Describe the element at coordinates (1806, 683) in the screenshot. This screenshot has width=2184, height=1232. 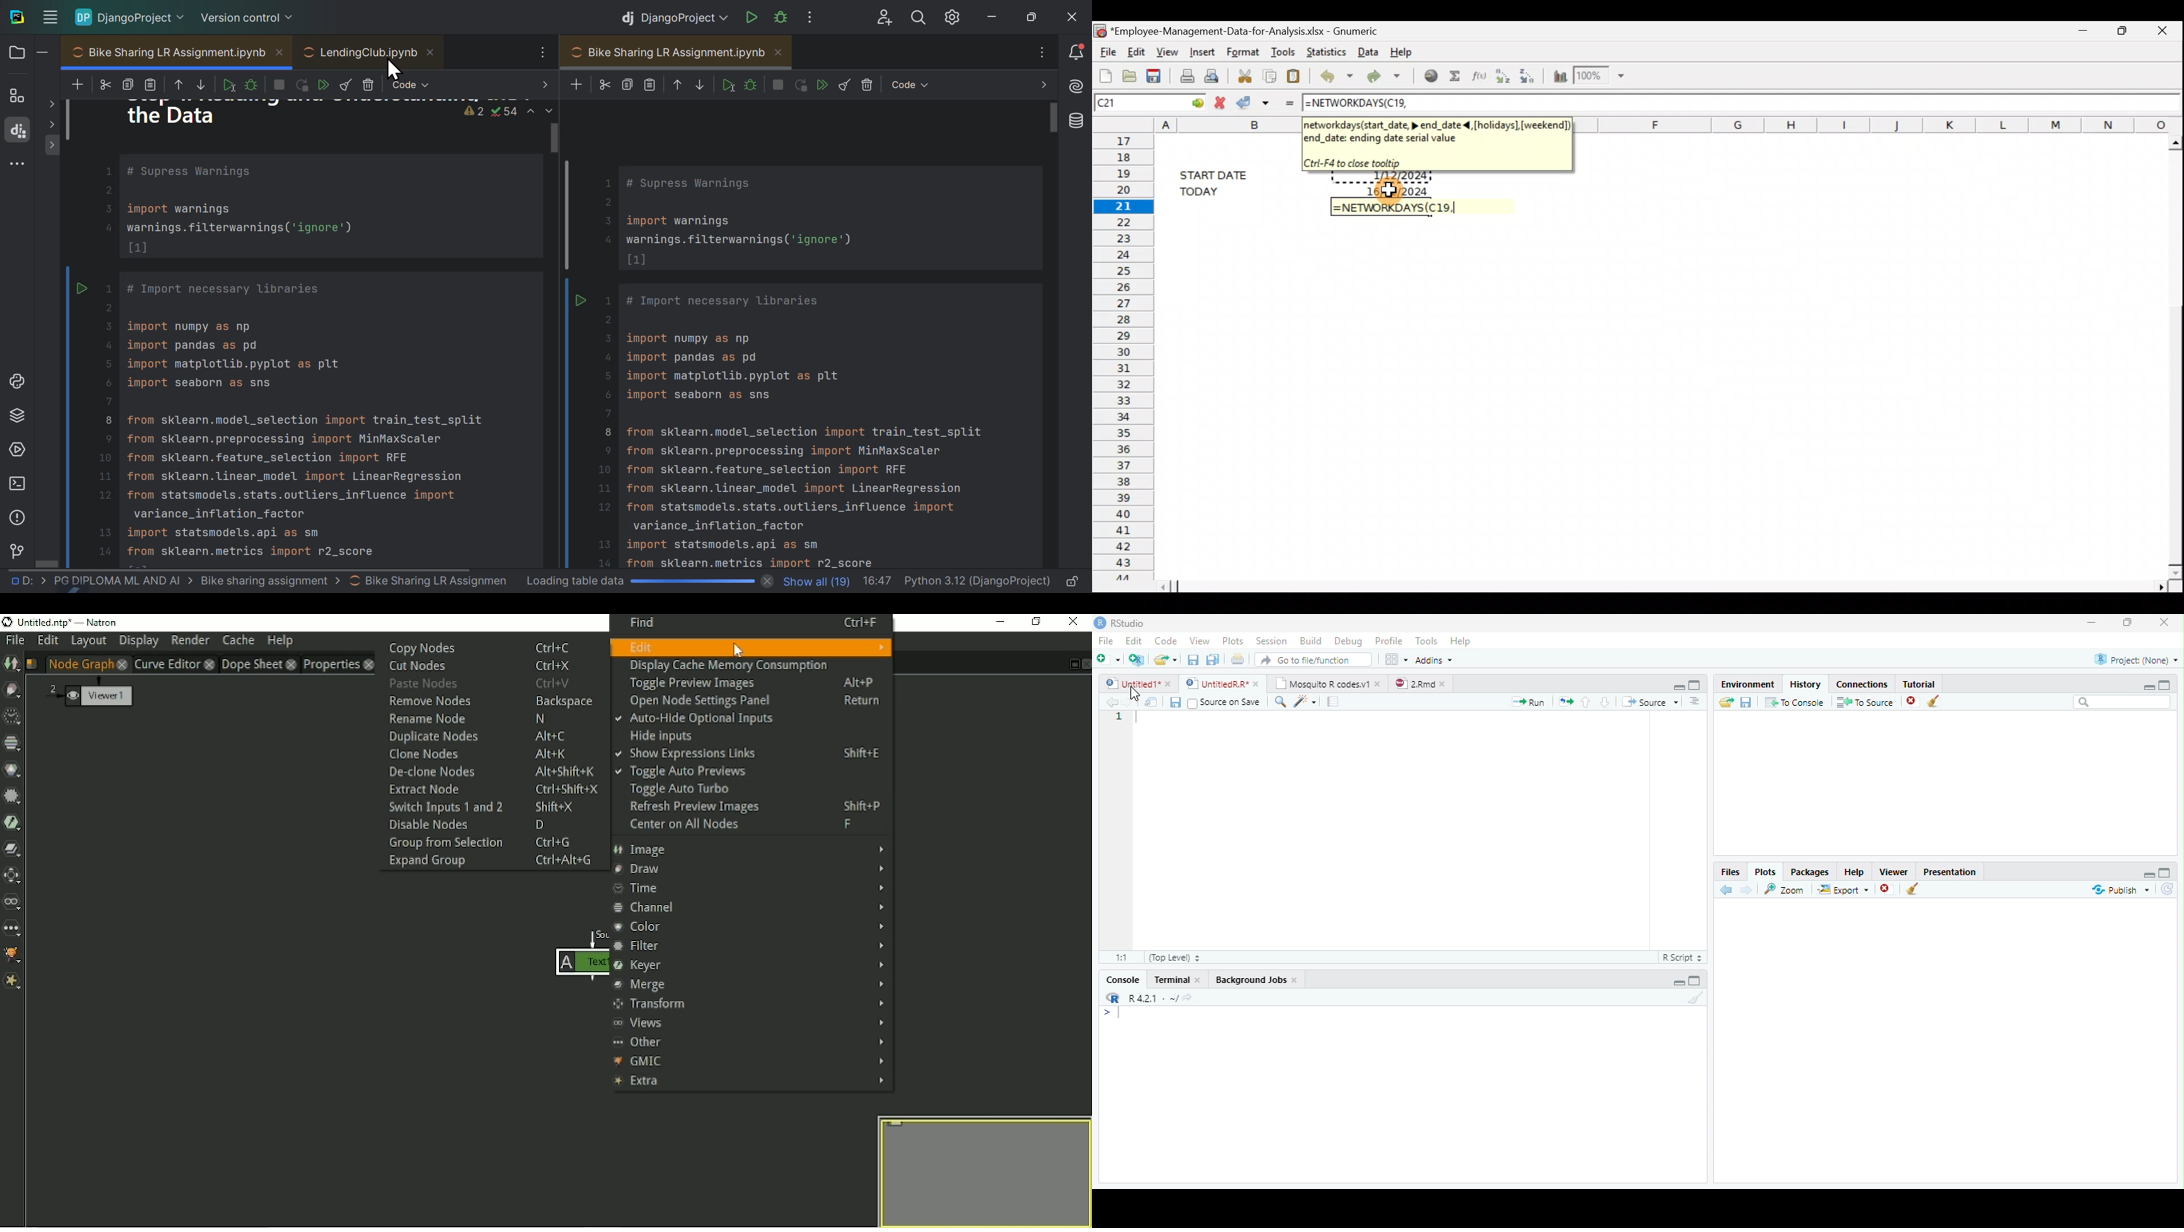
I see `History` at that location.